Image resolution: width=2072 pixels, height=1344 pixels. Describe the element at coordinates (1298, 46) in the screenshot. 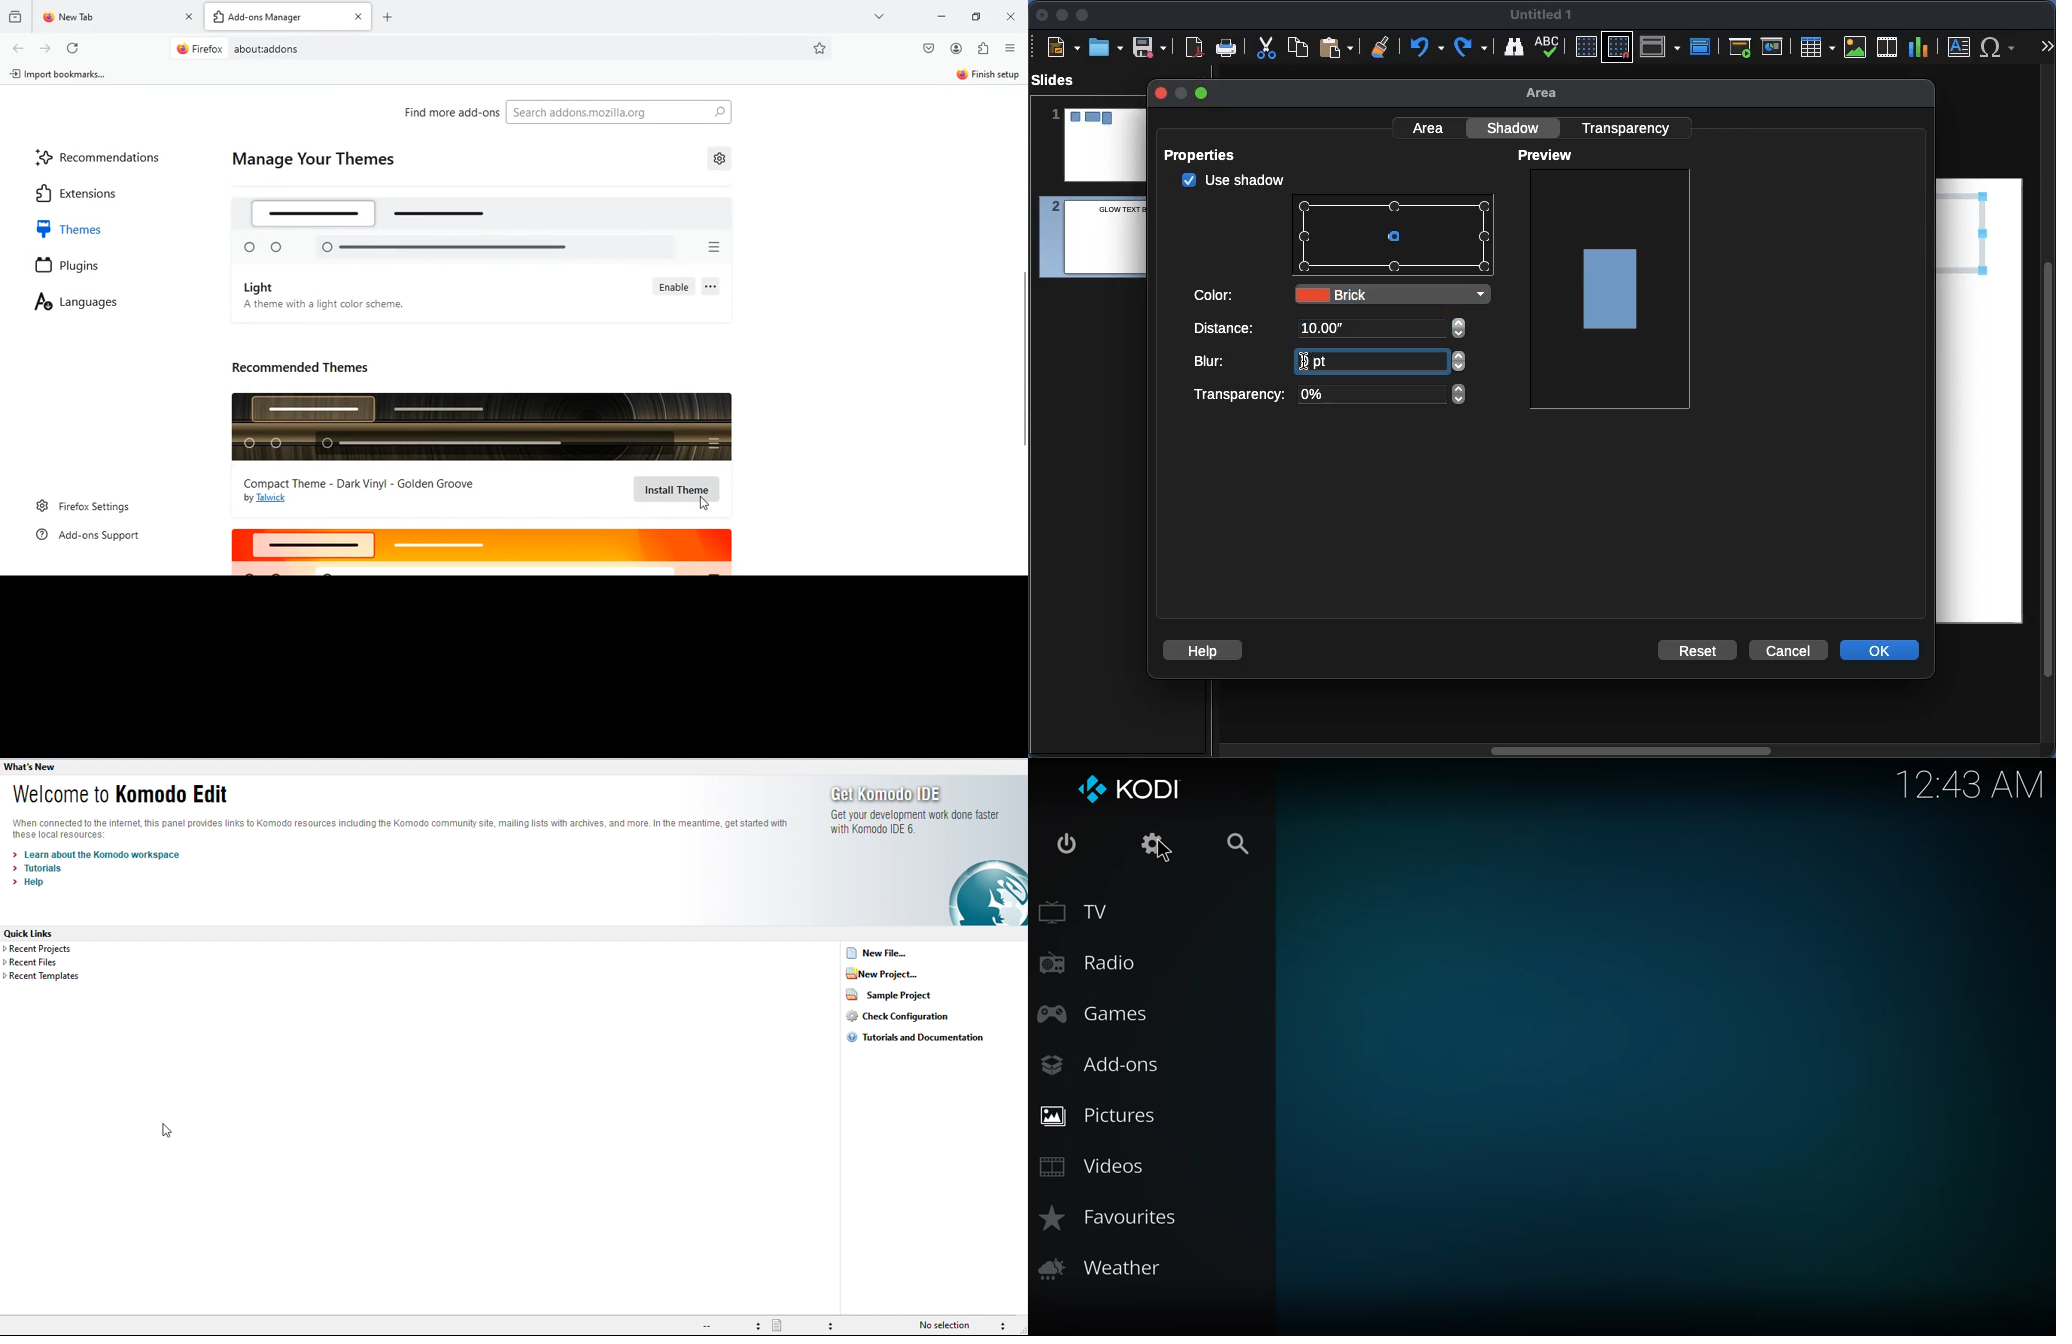

I see `Copy` at that location.